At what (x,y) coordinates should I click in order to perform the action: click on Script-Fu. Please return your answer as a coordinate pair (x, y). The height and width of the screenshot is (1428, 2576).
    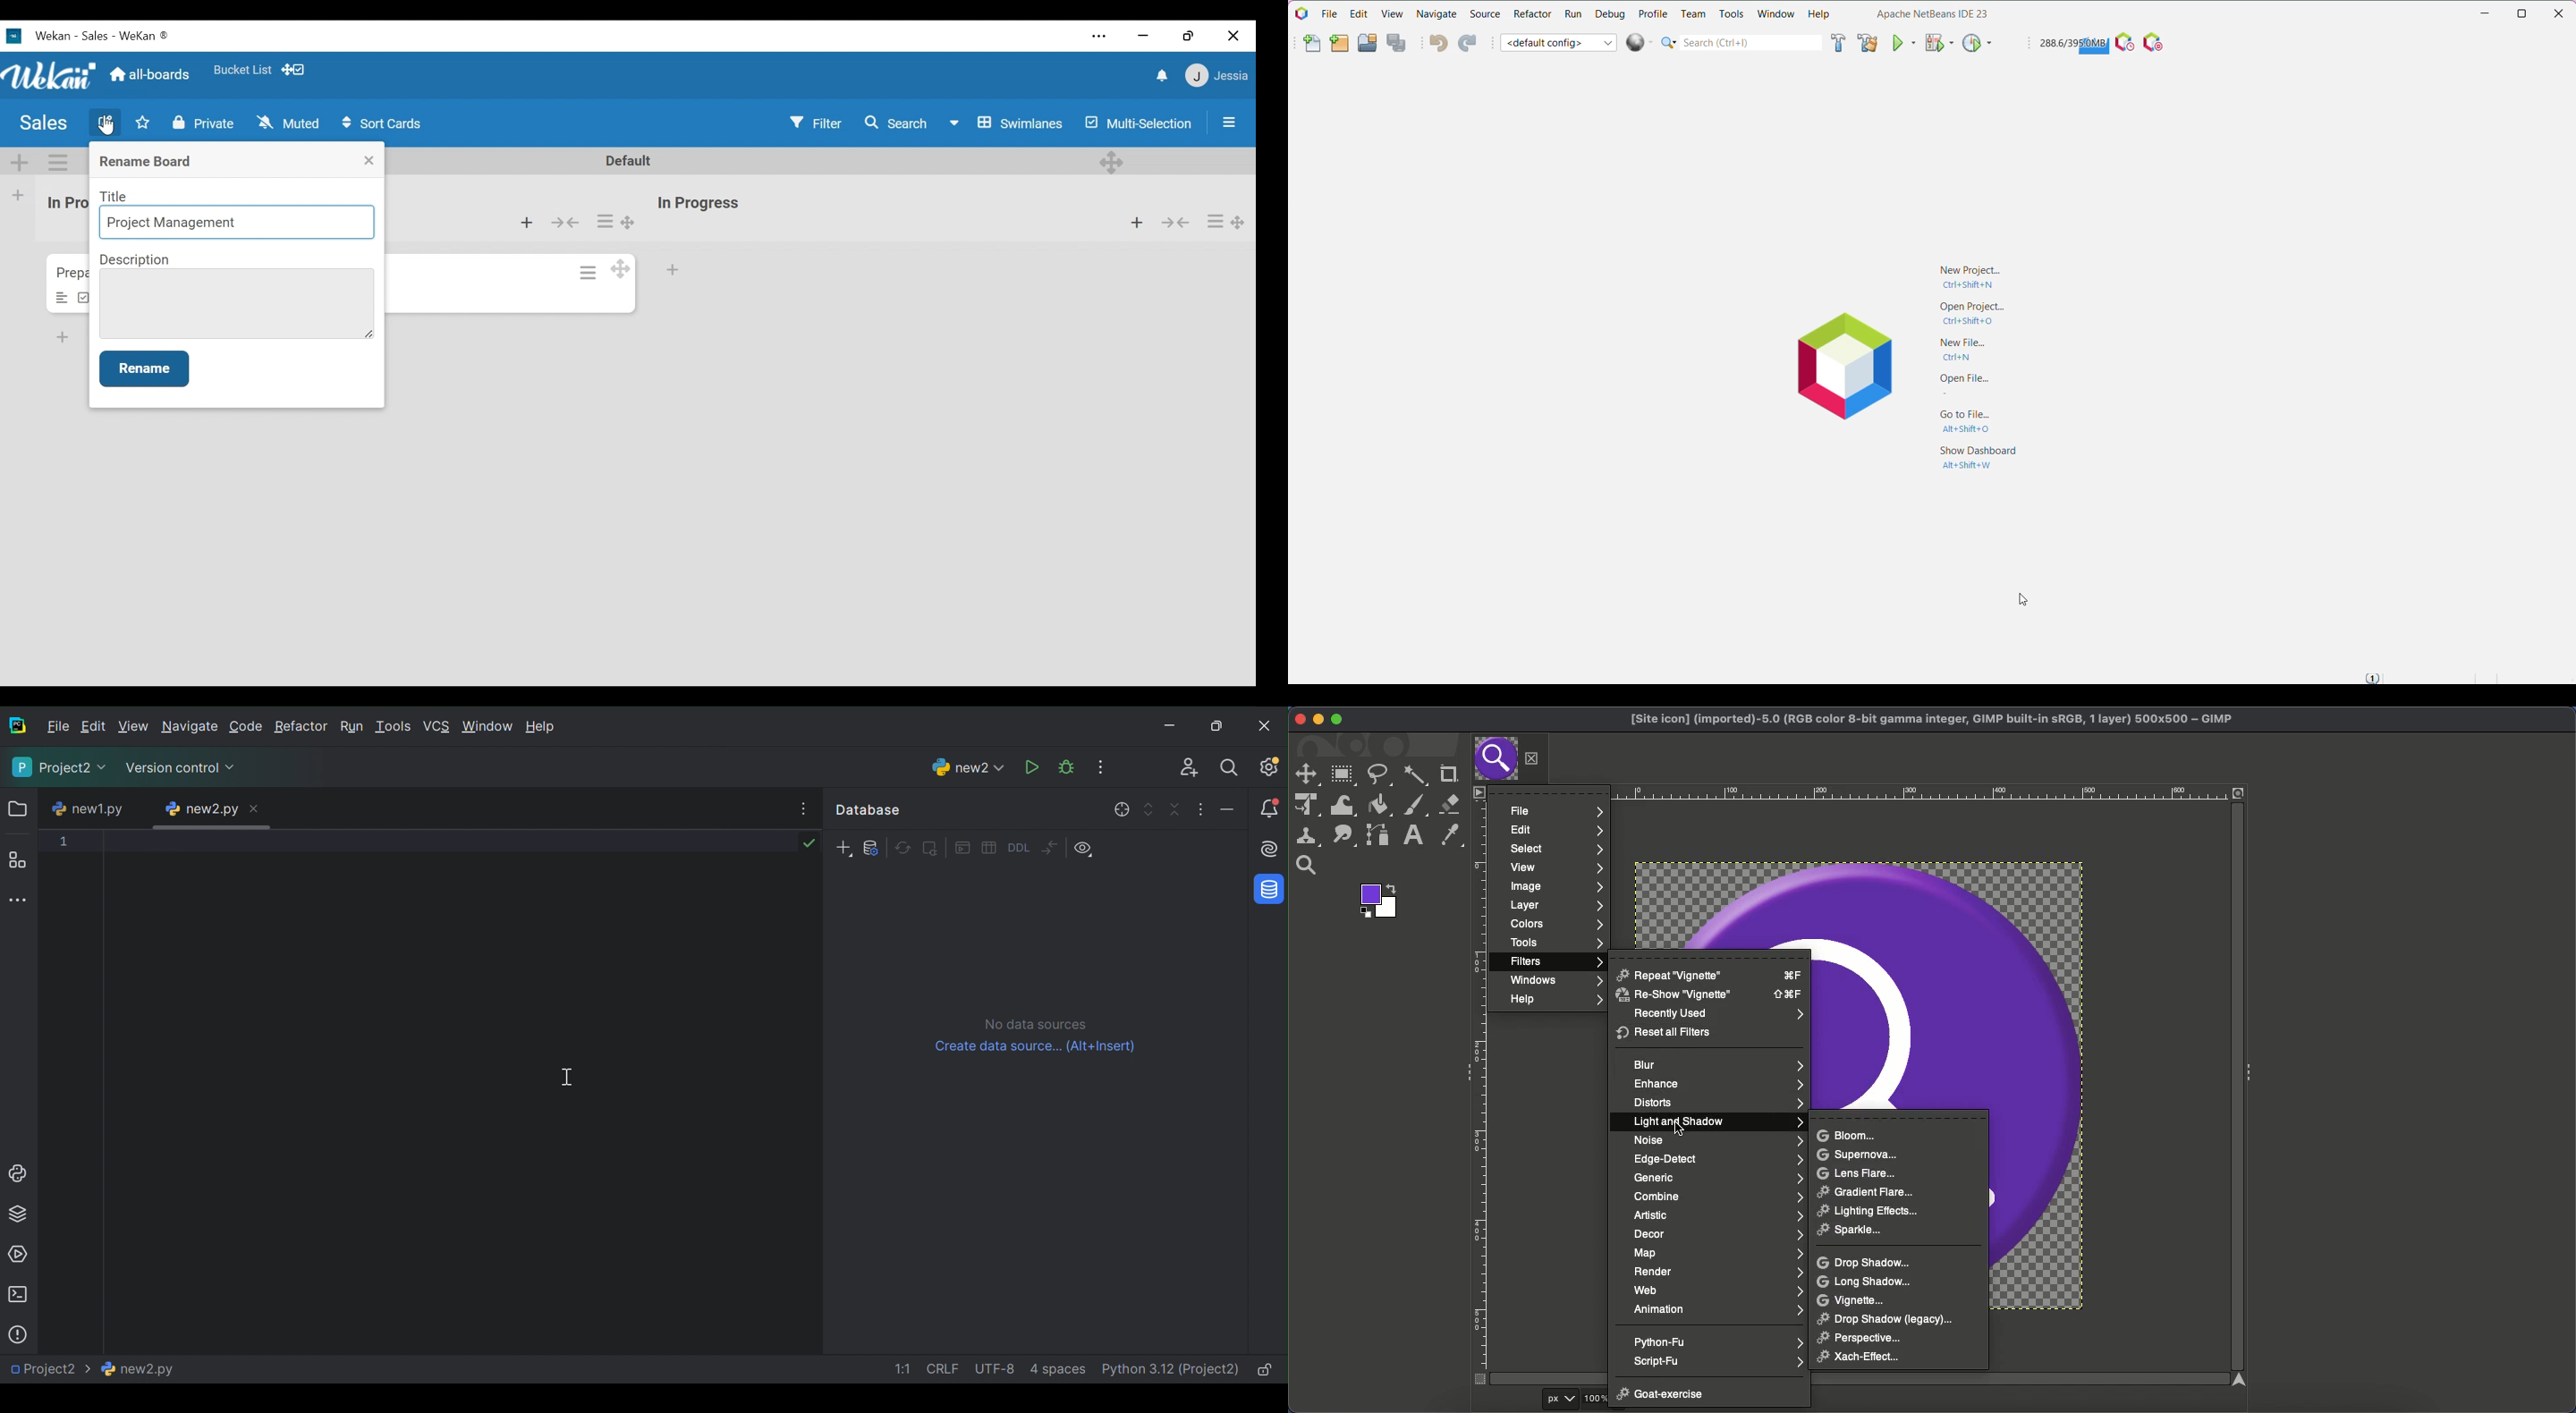
    Looking at the image, I should click on (1719, 1360).